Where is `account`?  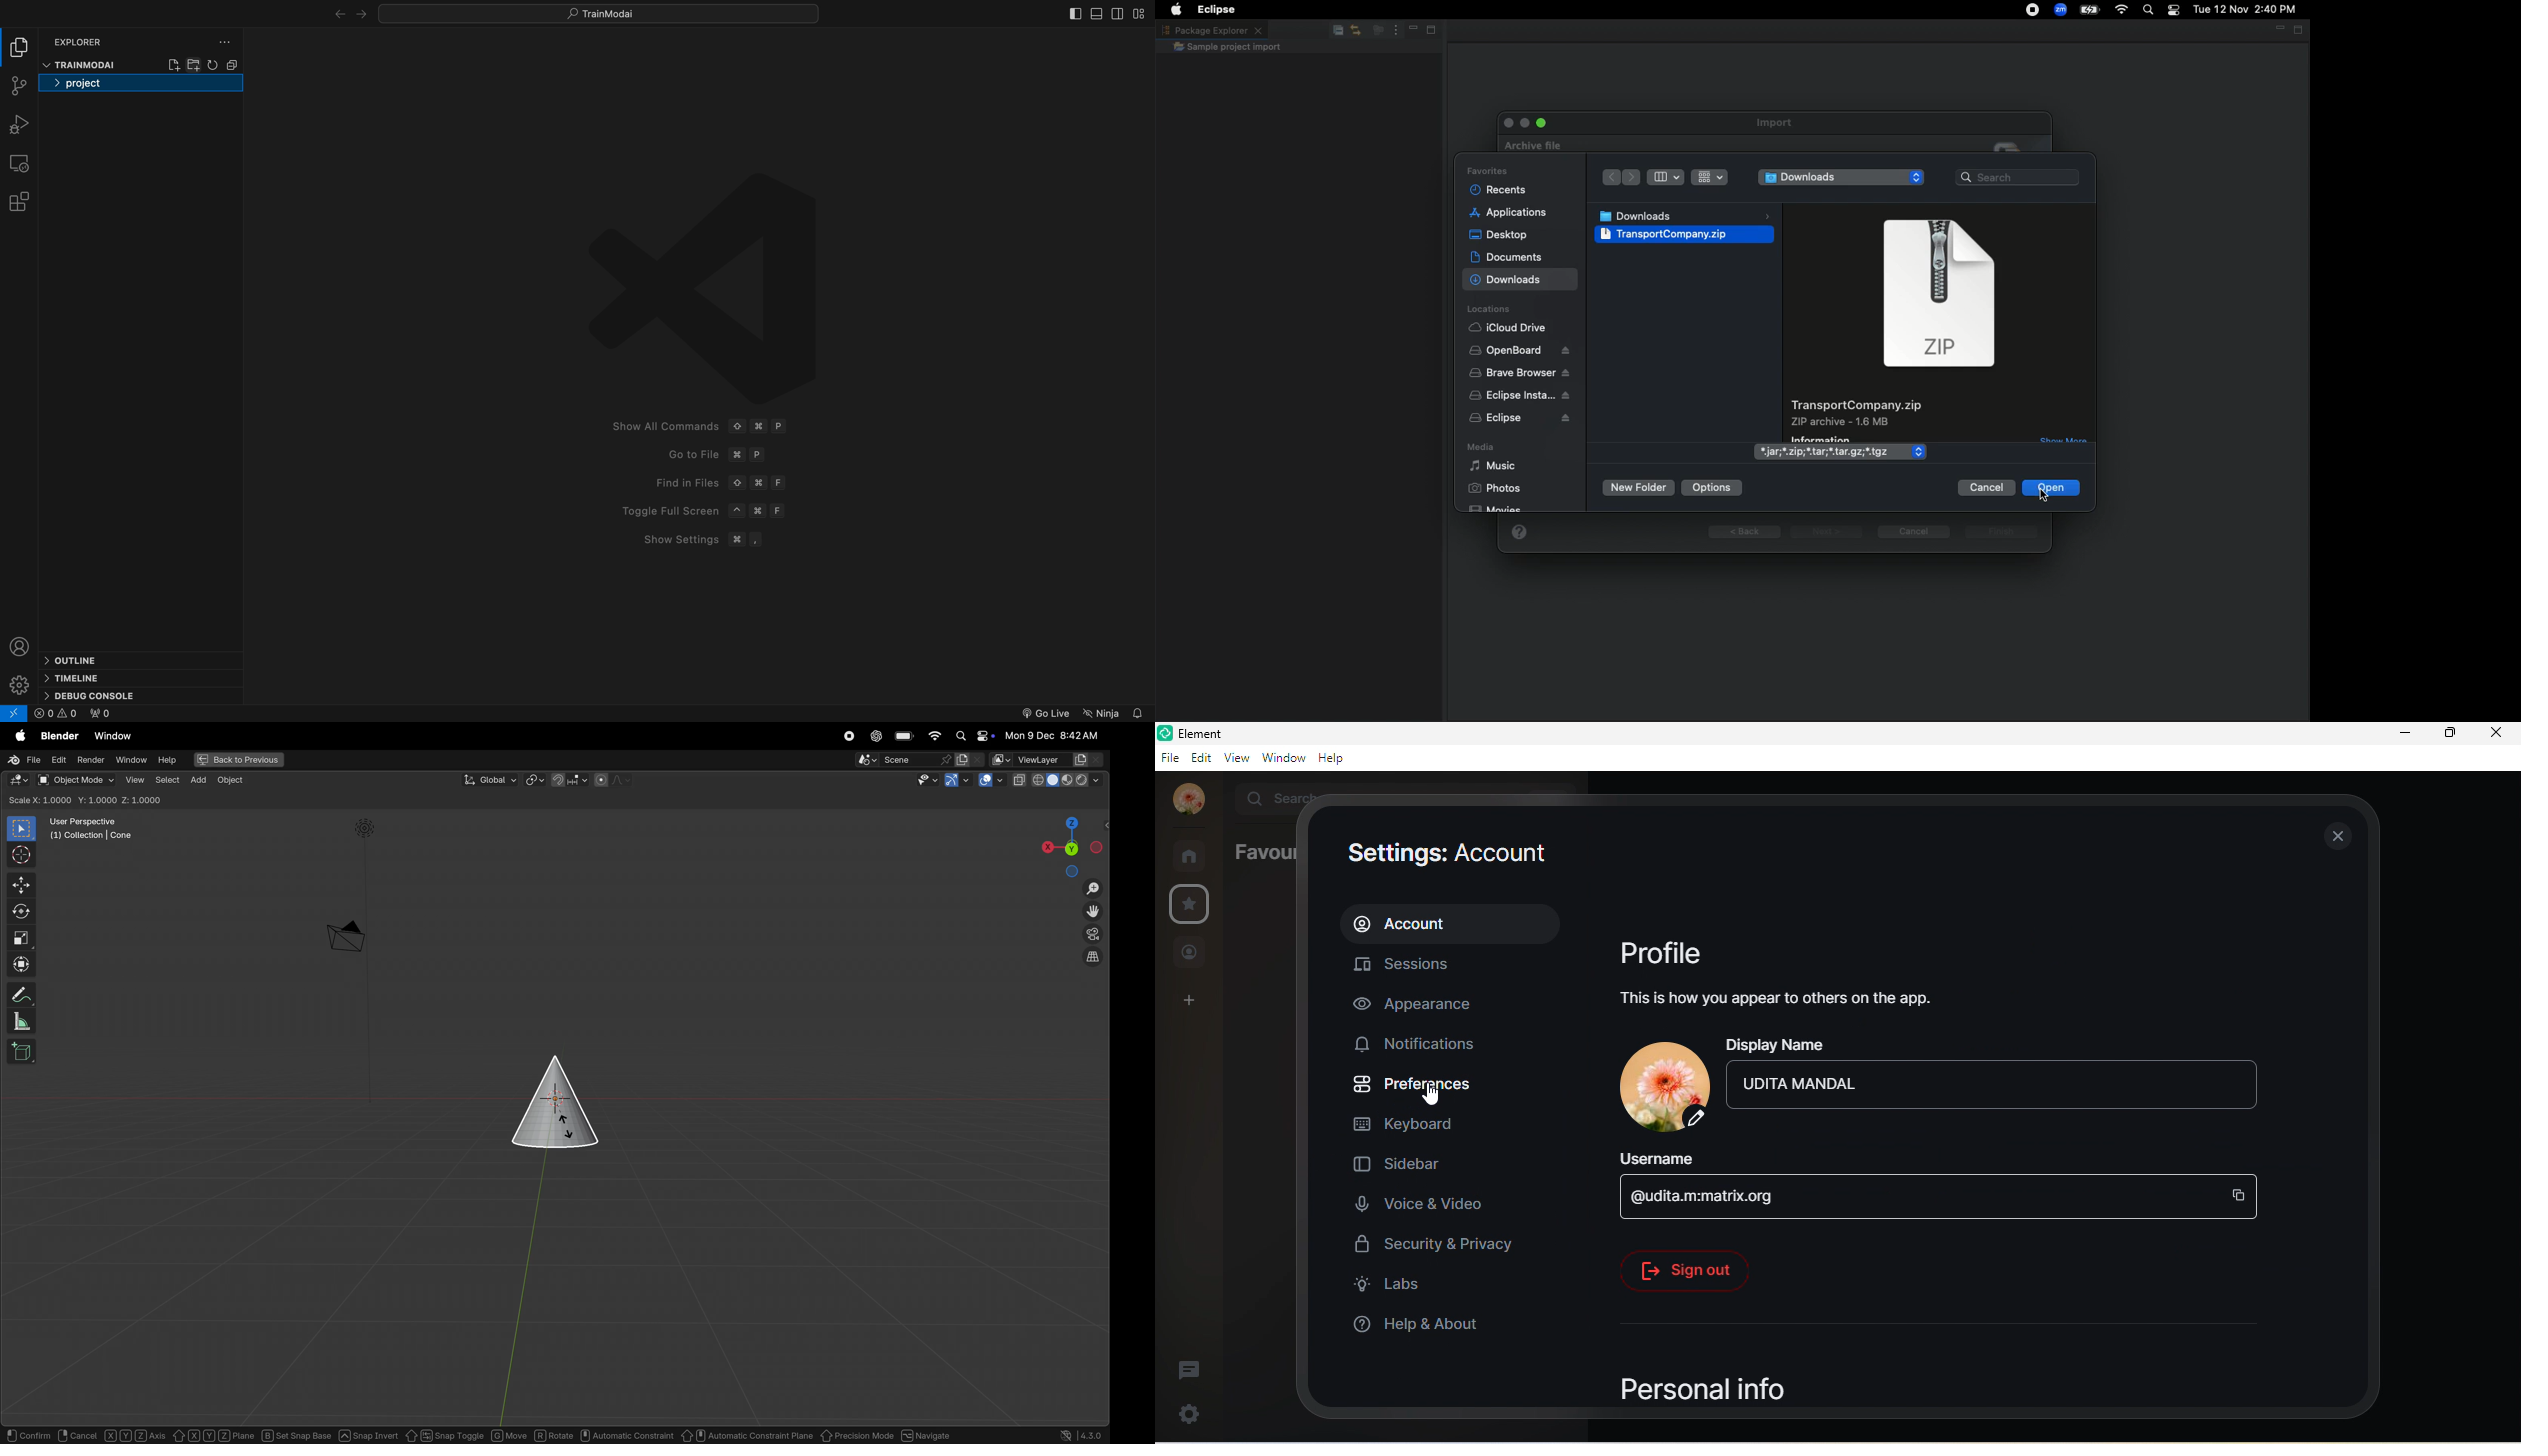
account is located at coordinates (1454, 921).